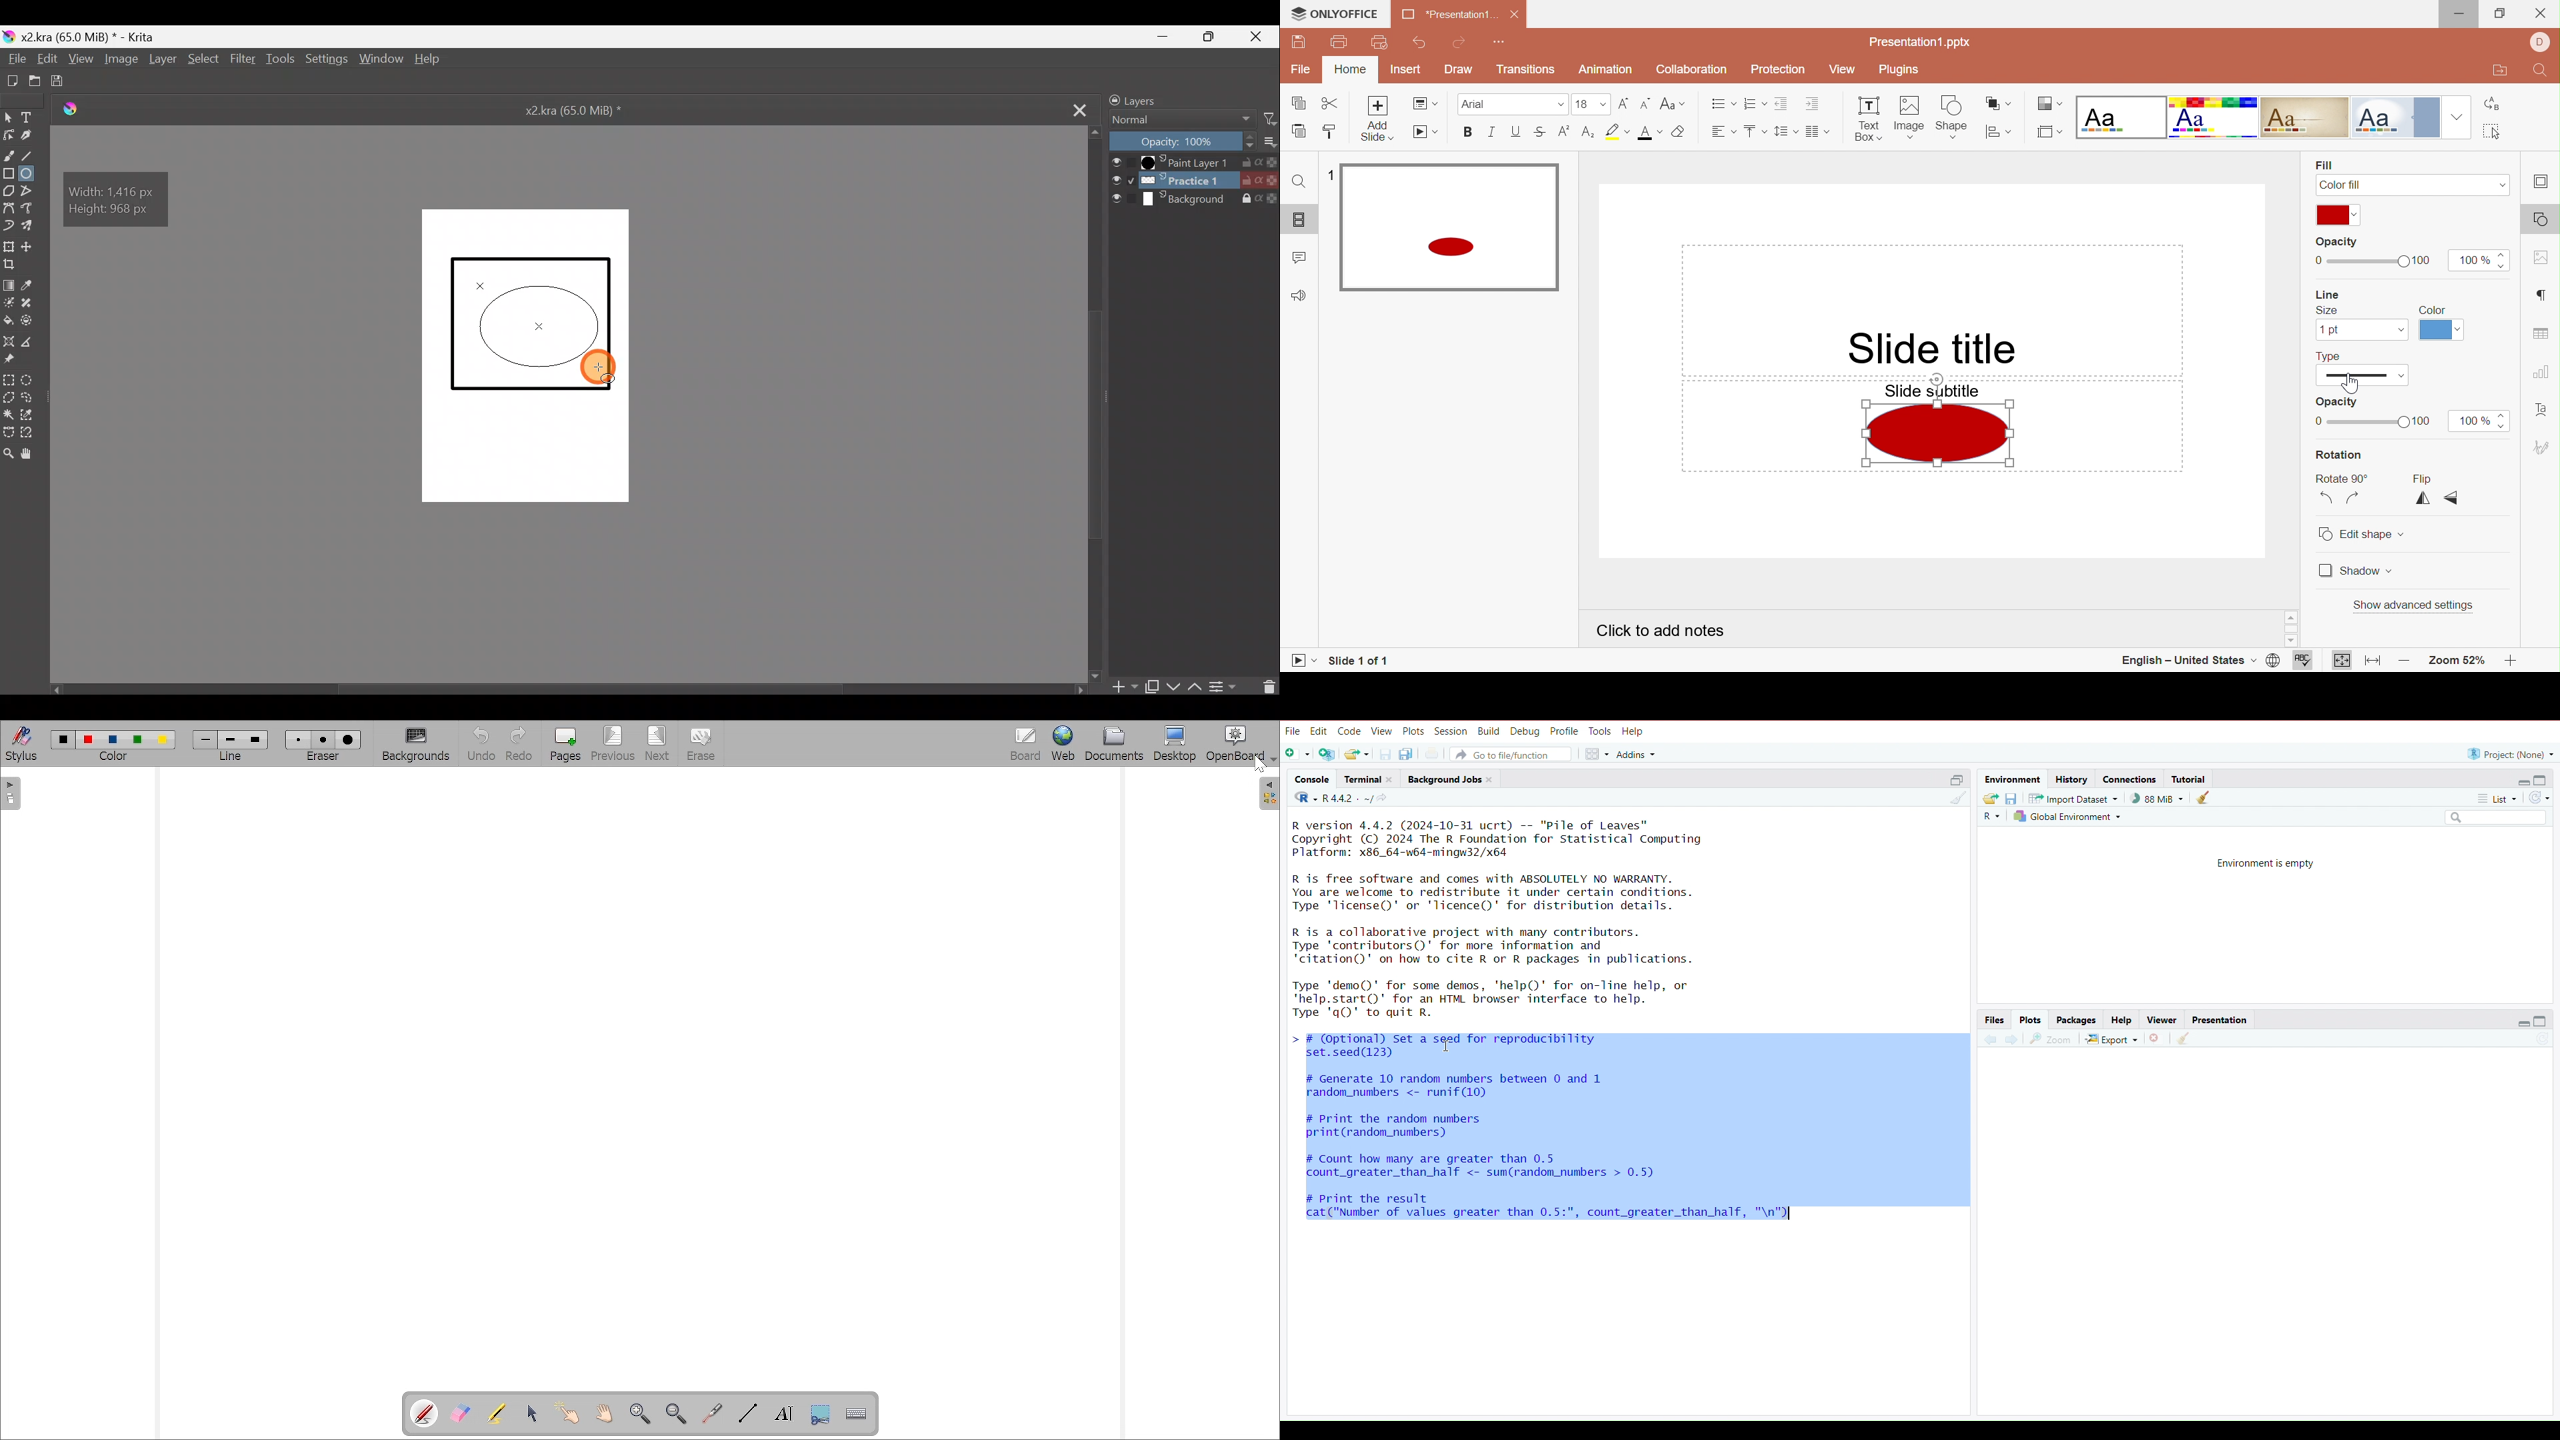  I want to click on Clear, so click(2203, 797).